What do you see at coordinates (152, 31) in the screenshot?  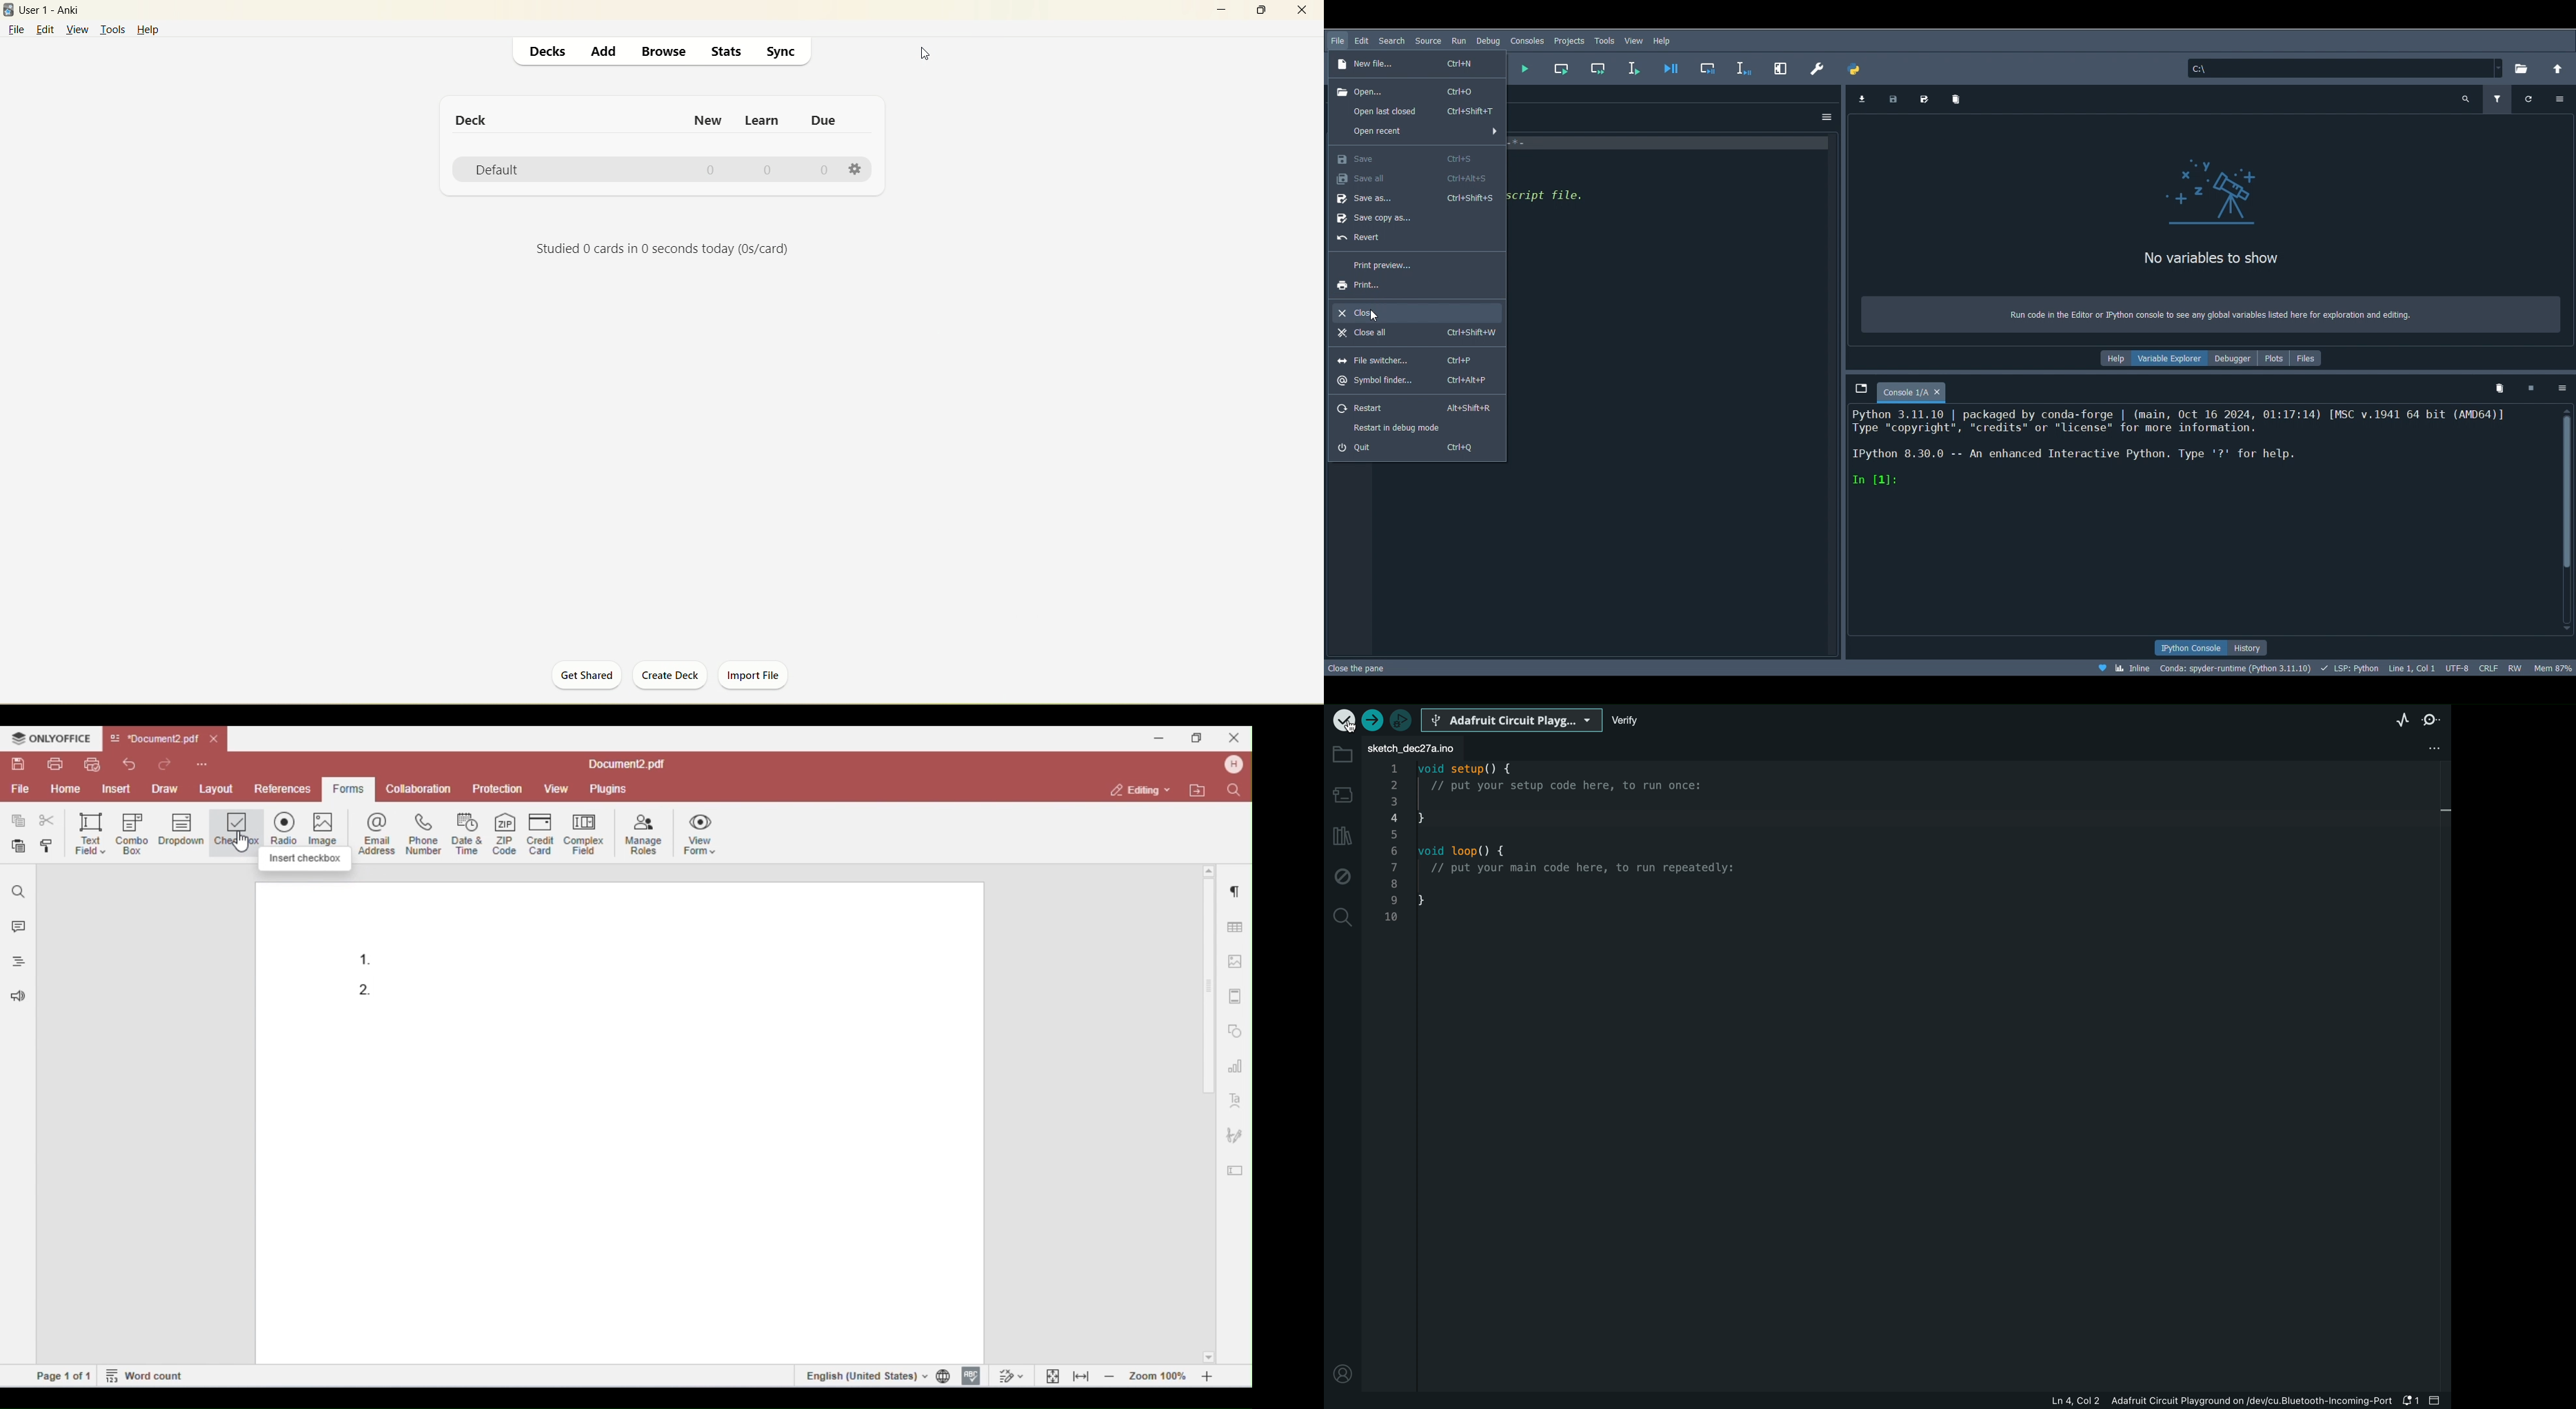 I see `help` at bounding box center [152, 31].